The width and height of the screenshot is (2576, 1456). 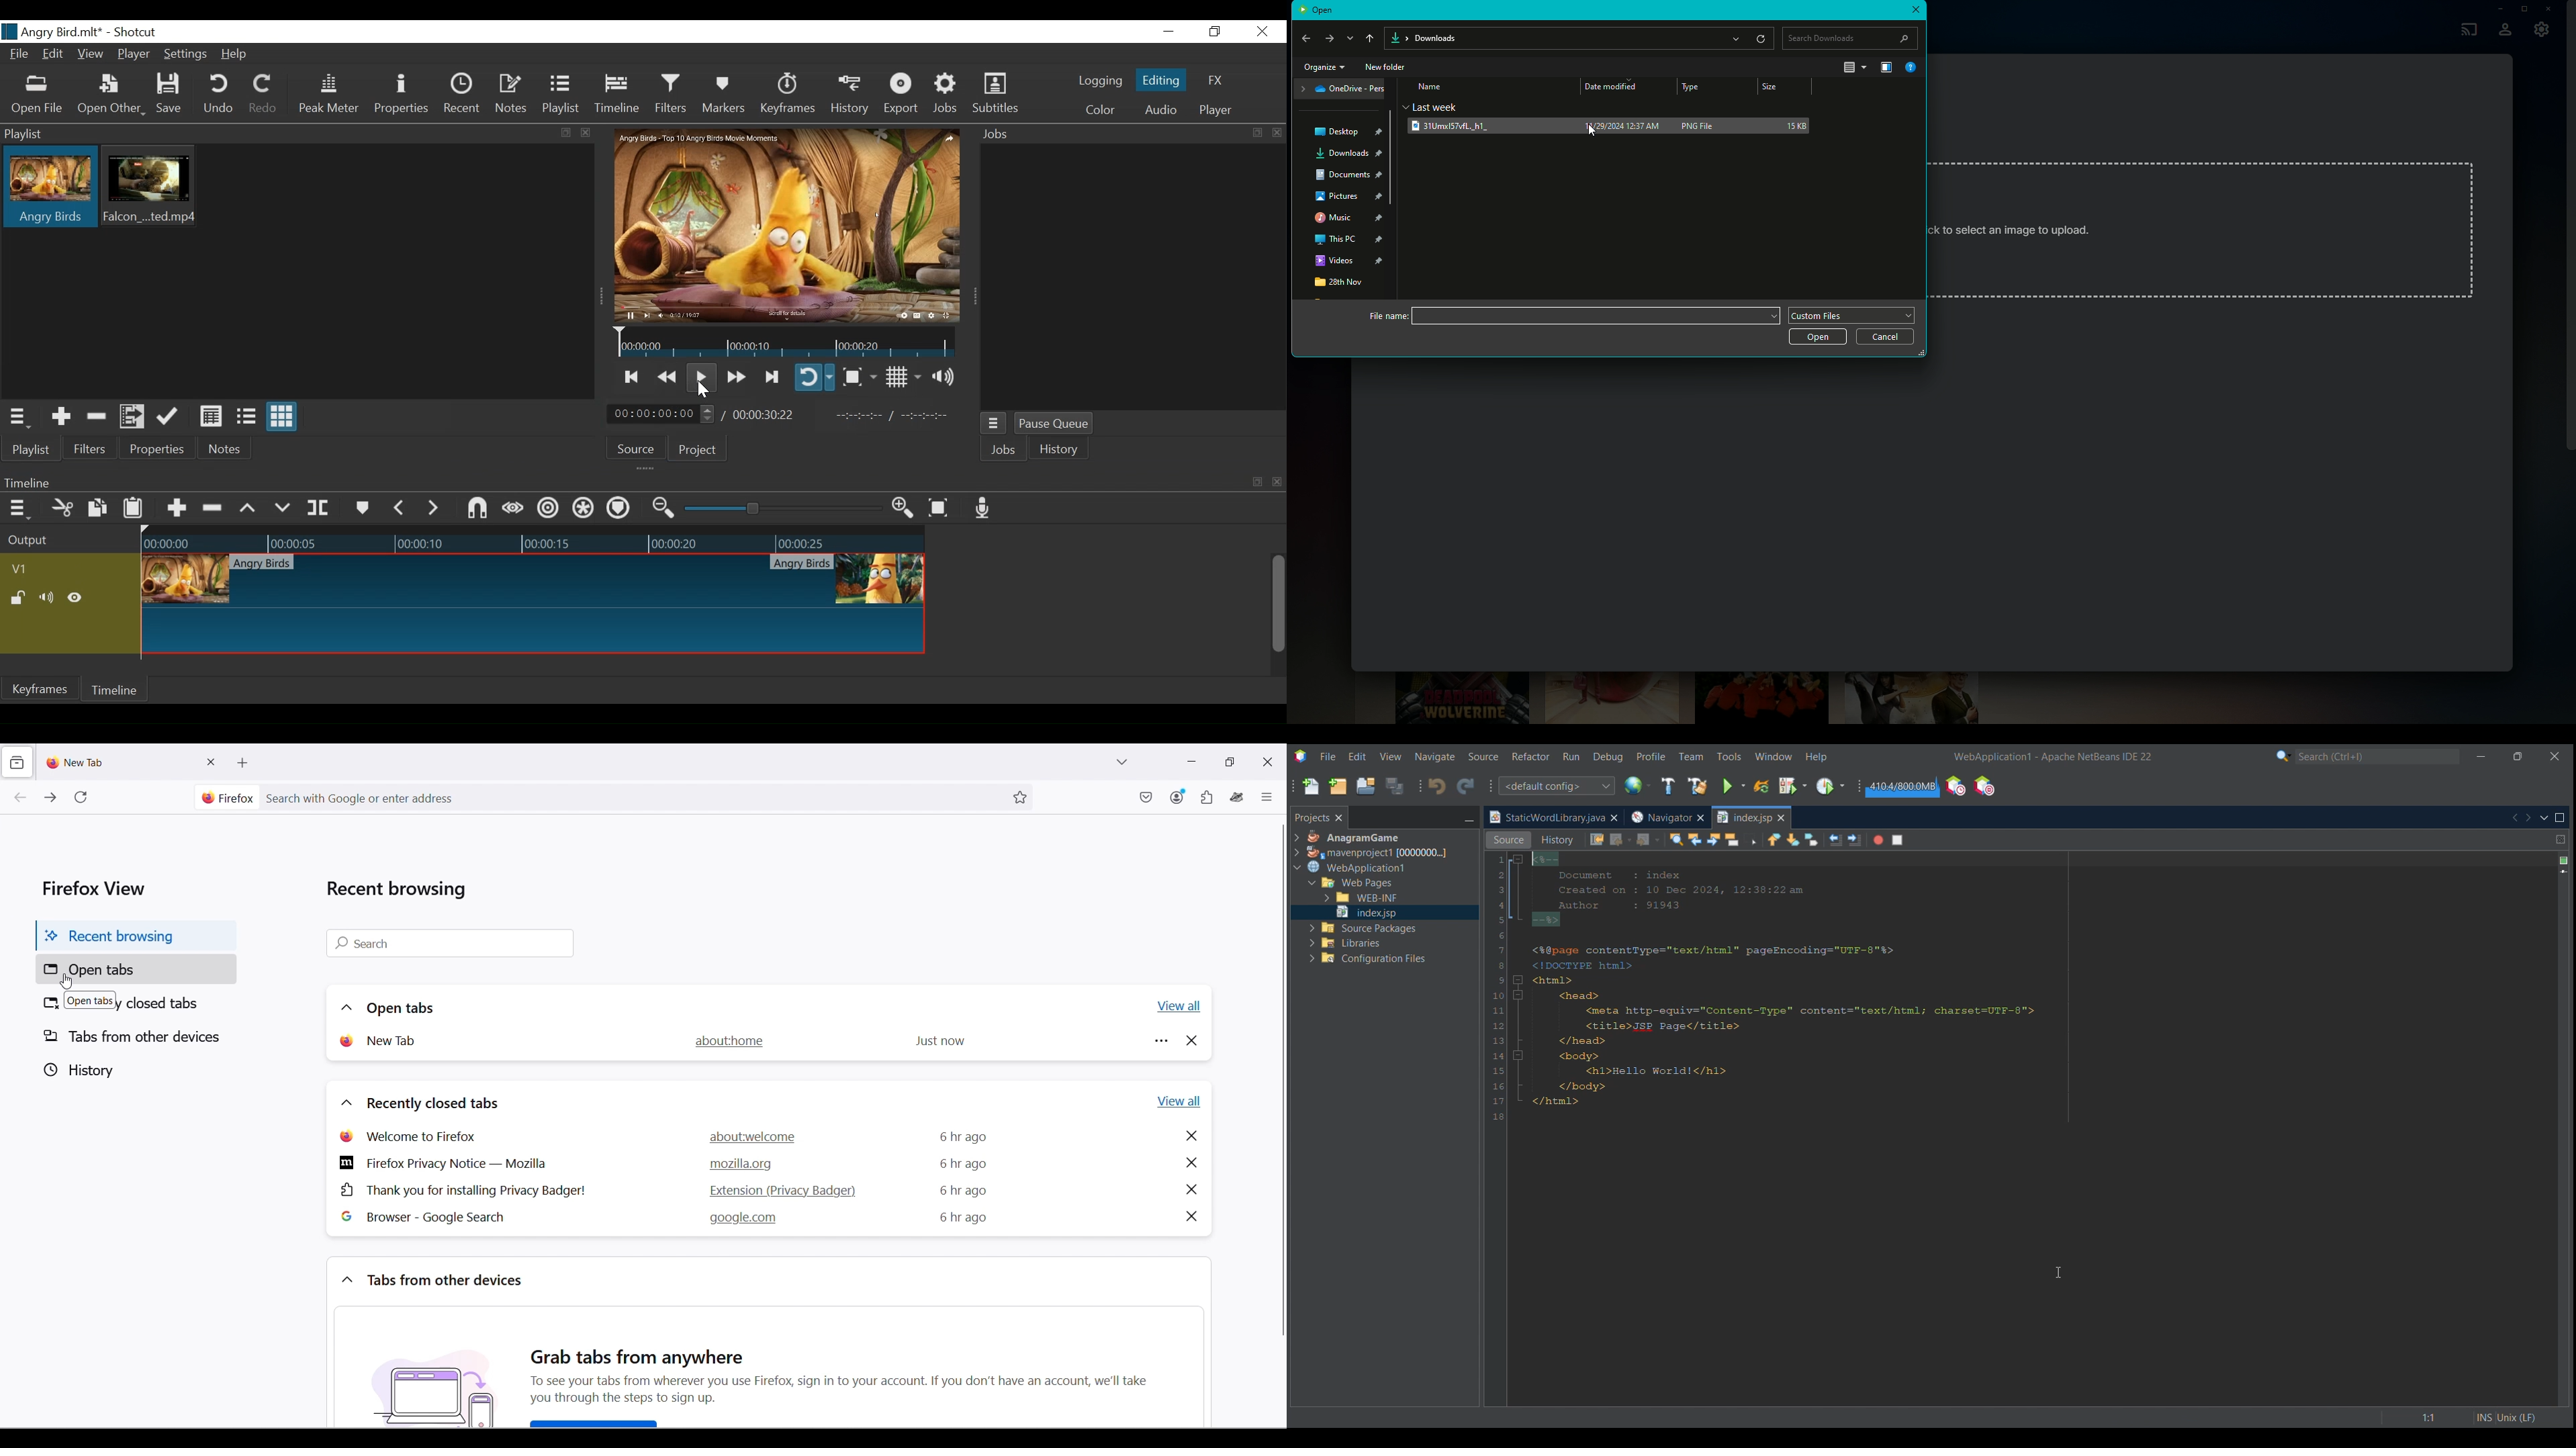 What do you see at coordinates (462, 1191) in the screenshot?
I see `Thank you for installing Privacy Badger!` at bounding box center [462, 1191].